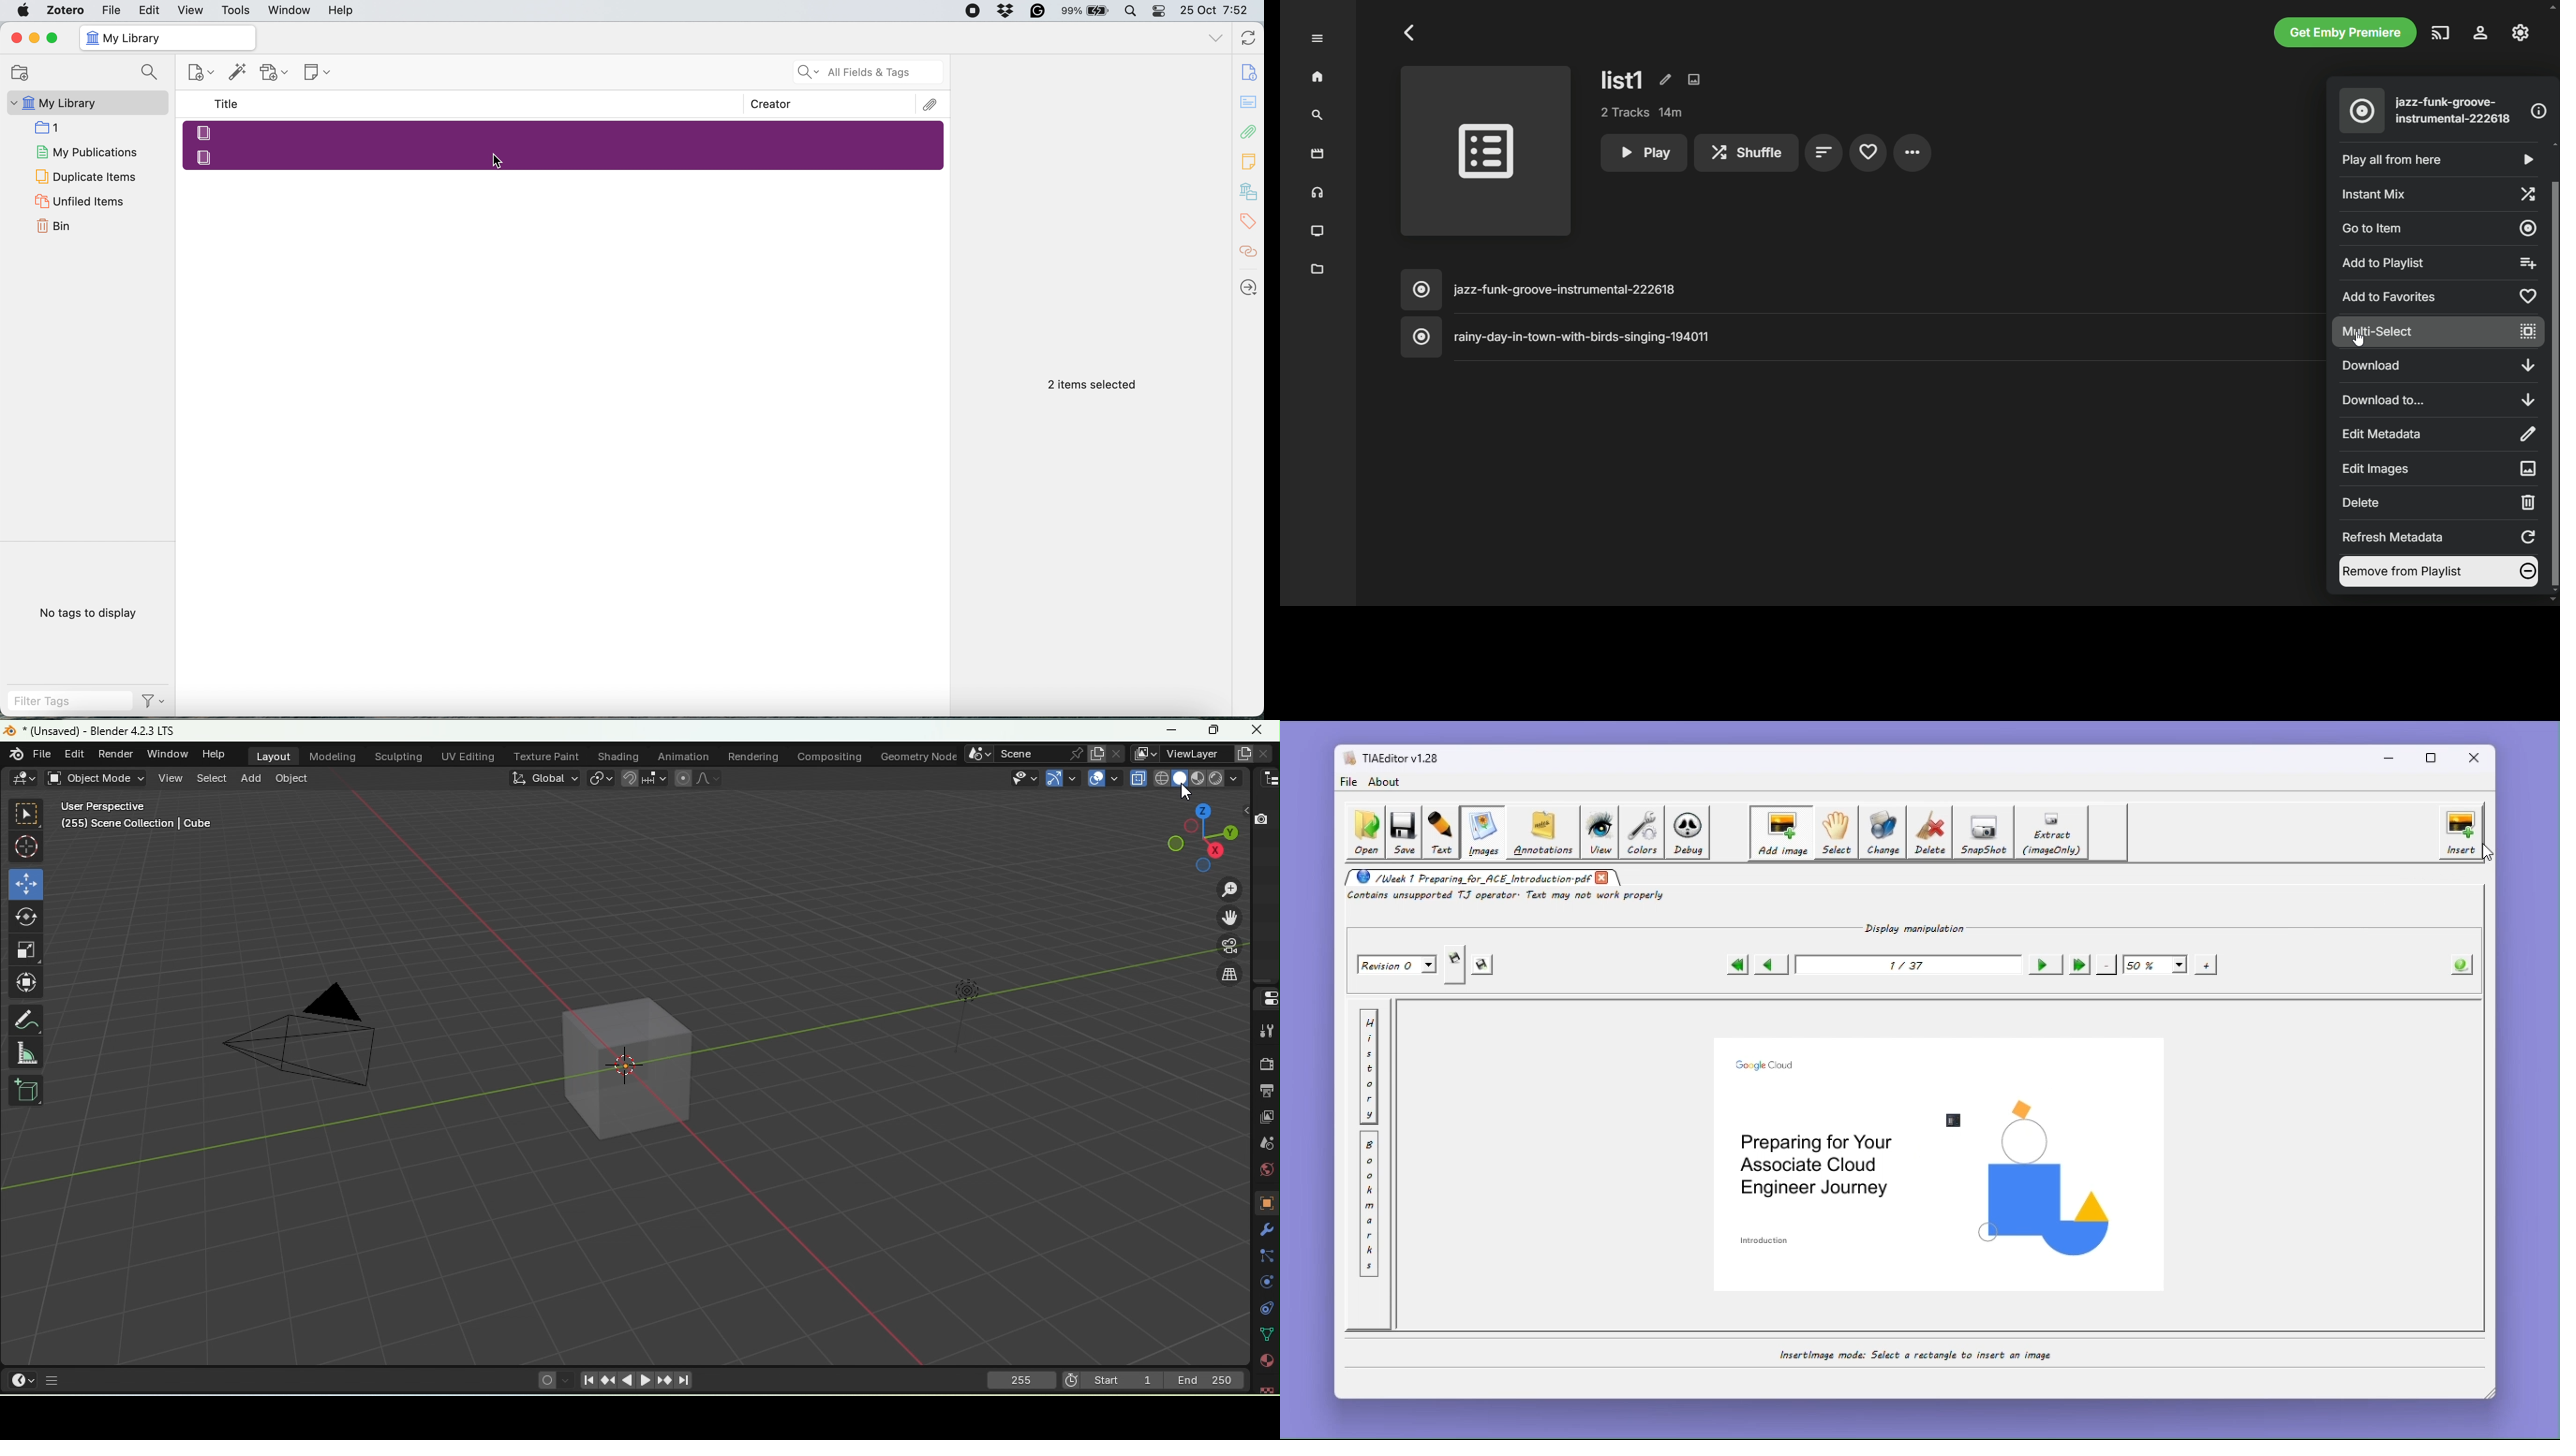  I want to click on Tags, so click(1251, 222).